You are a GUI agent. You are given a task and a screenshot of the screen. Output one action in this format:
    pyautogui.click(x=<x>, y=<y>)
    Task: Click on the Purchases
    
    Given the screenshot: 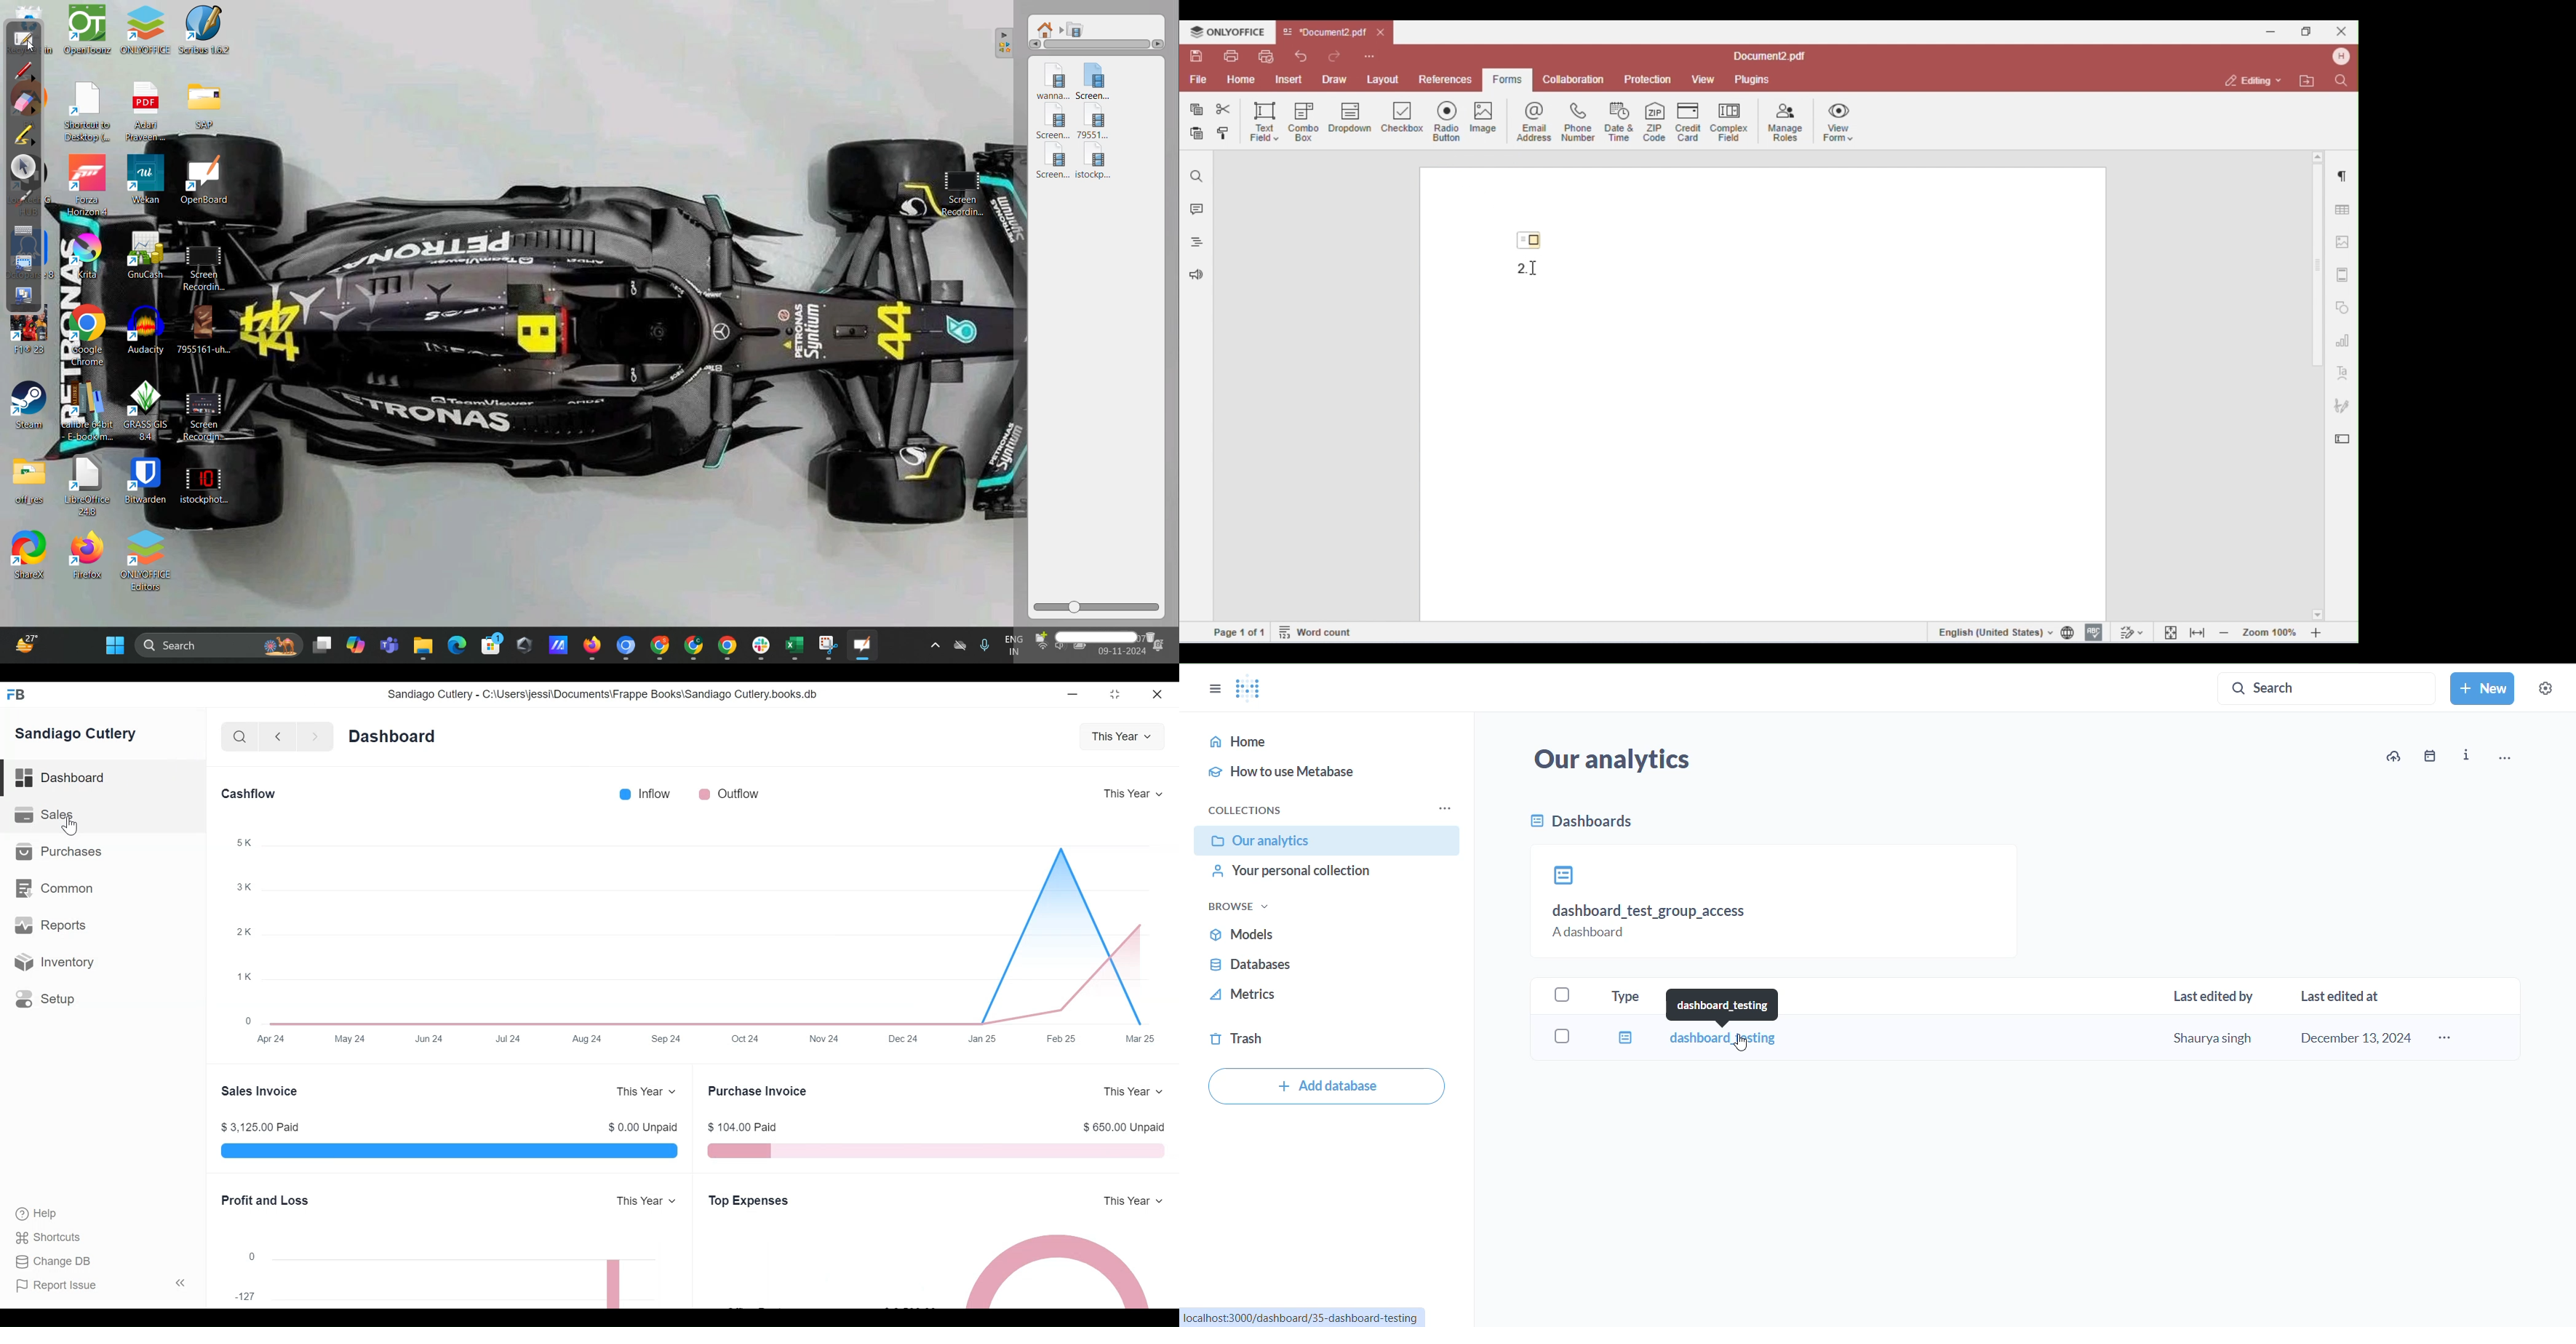 What is the action you would take?
    pyautogui.click(x=57, y=851)
    